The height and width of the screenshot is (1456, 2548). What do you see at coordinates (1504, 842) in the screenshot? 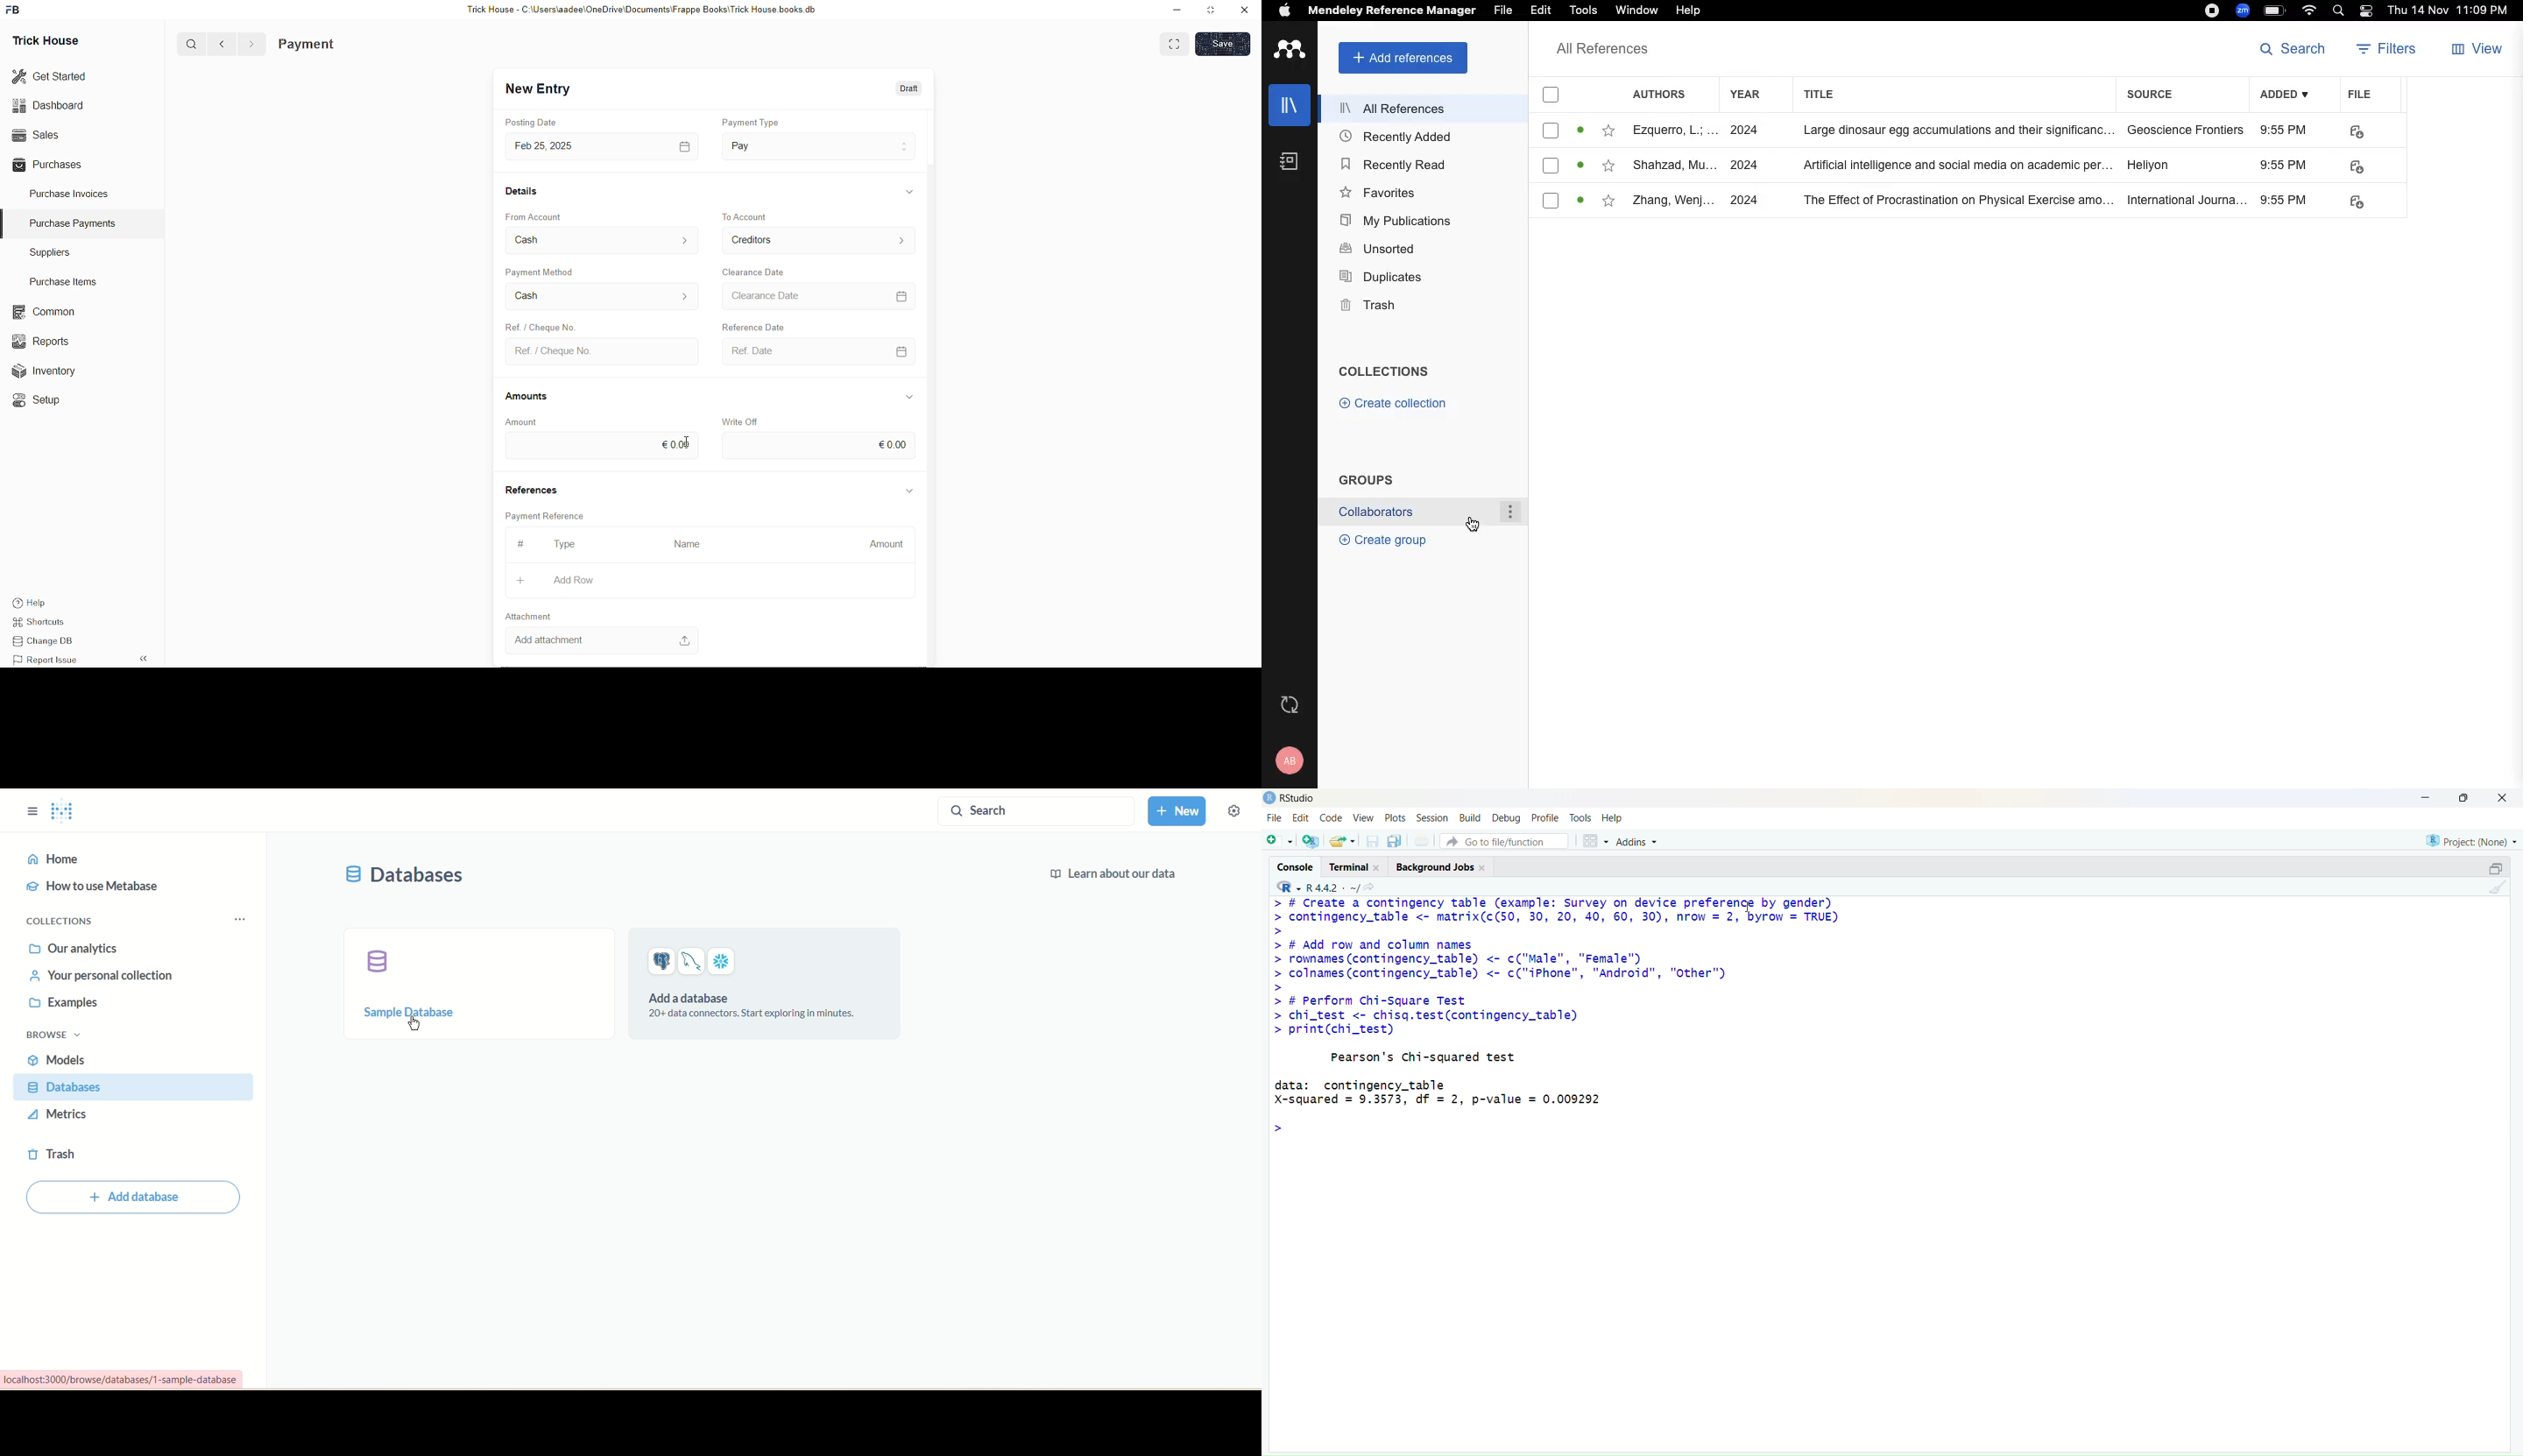
I see `go to file/function` at bounding box center [1504, 842].